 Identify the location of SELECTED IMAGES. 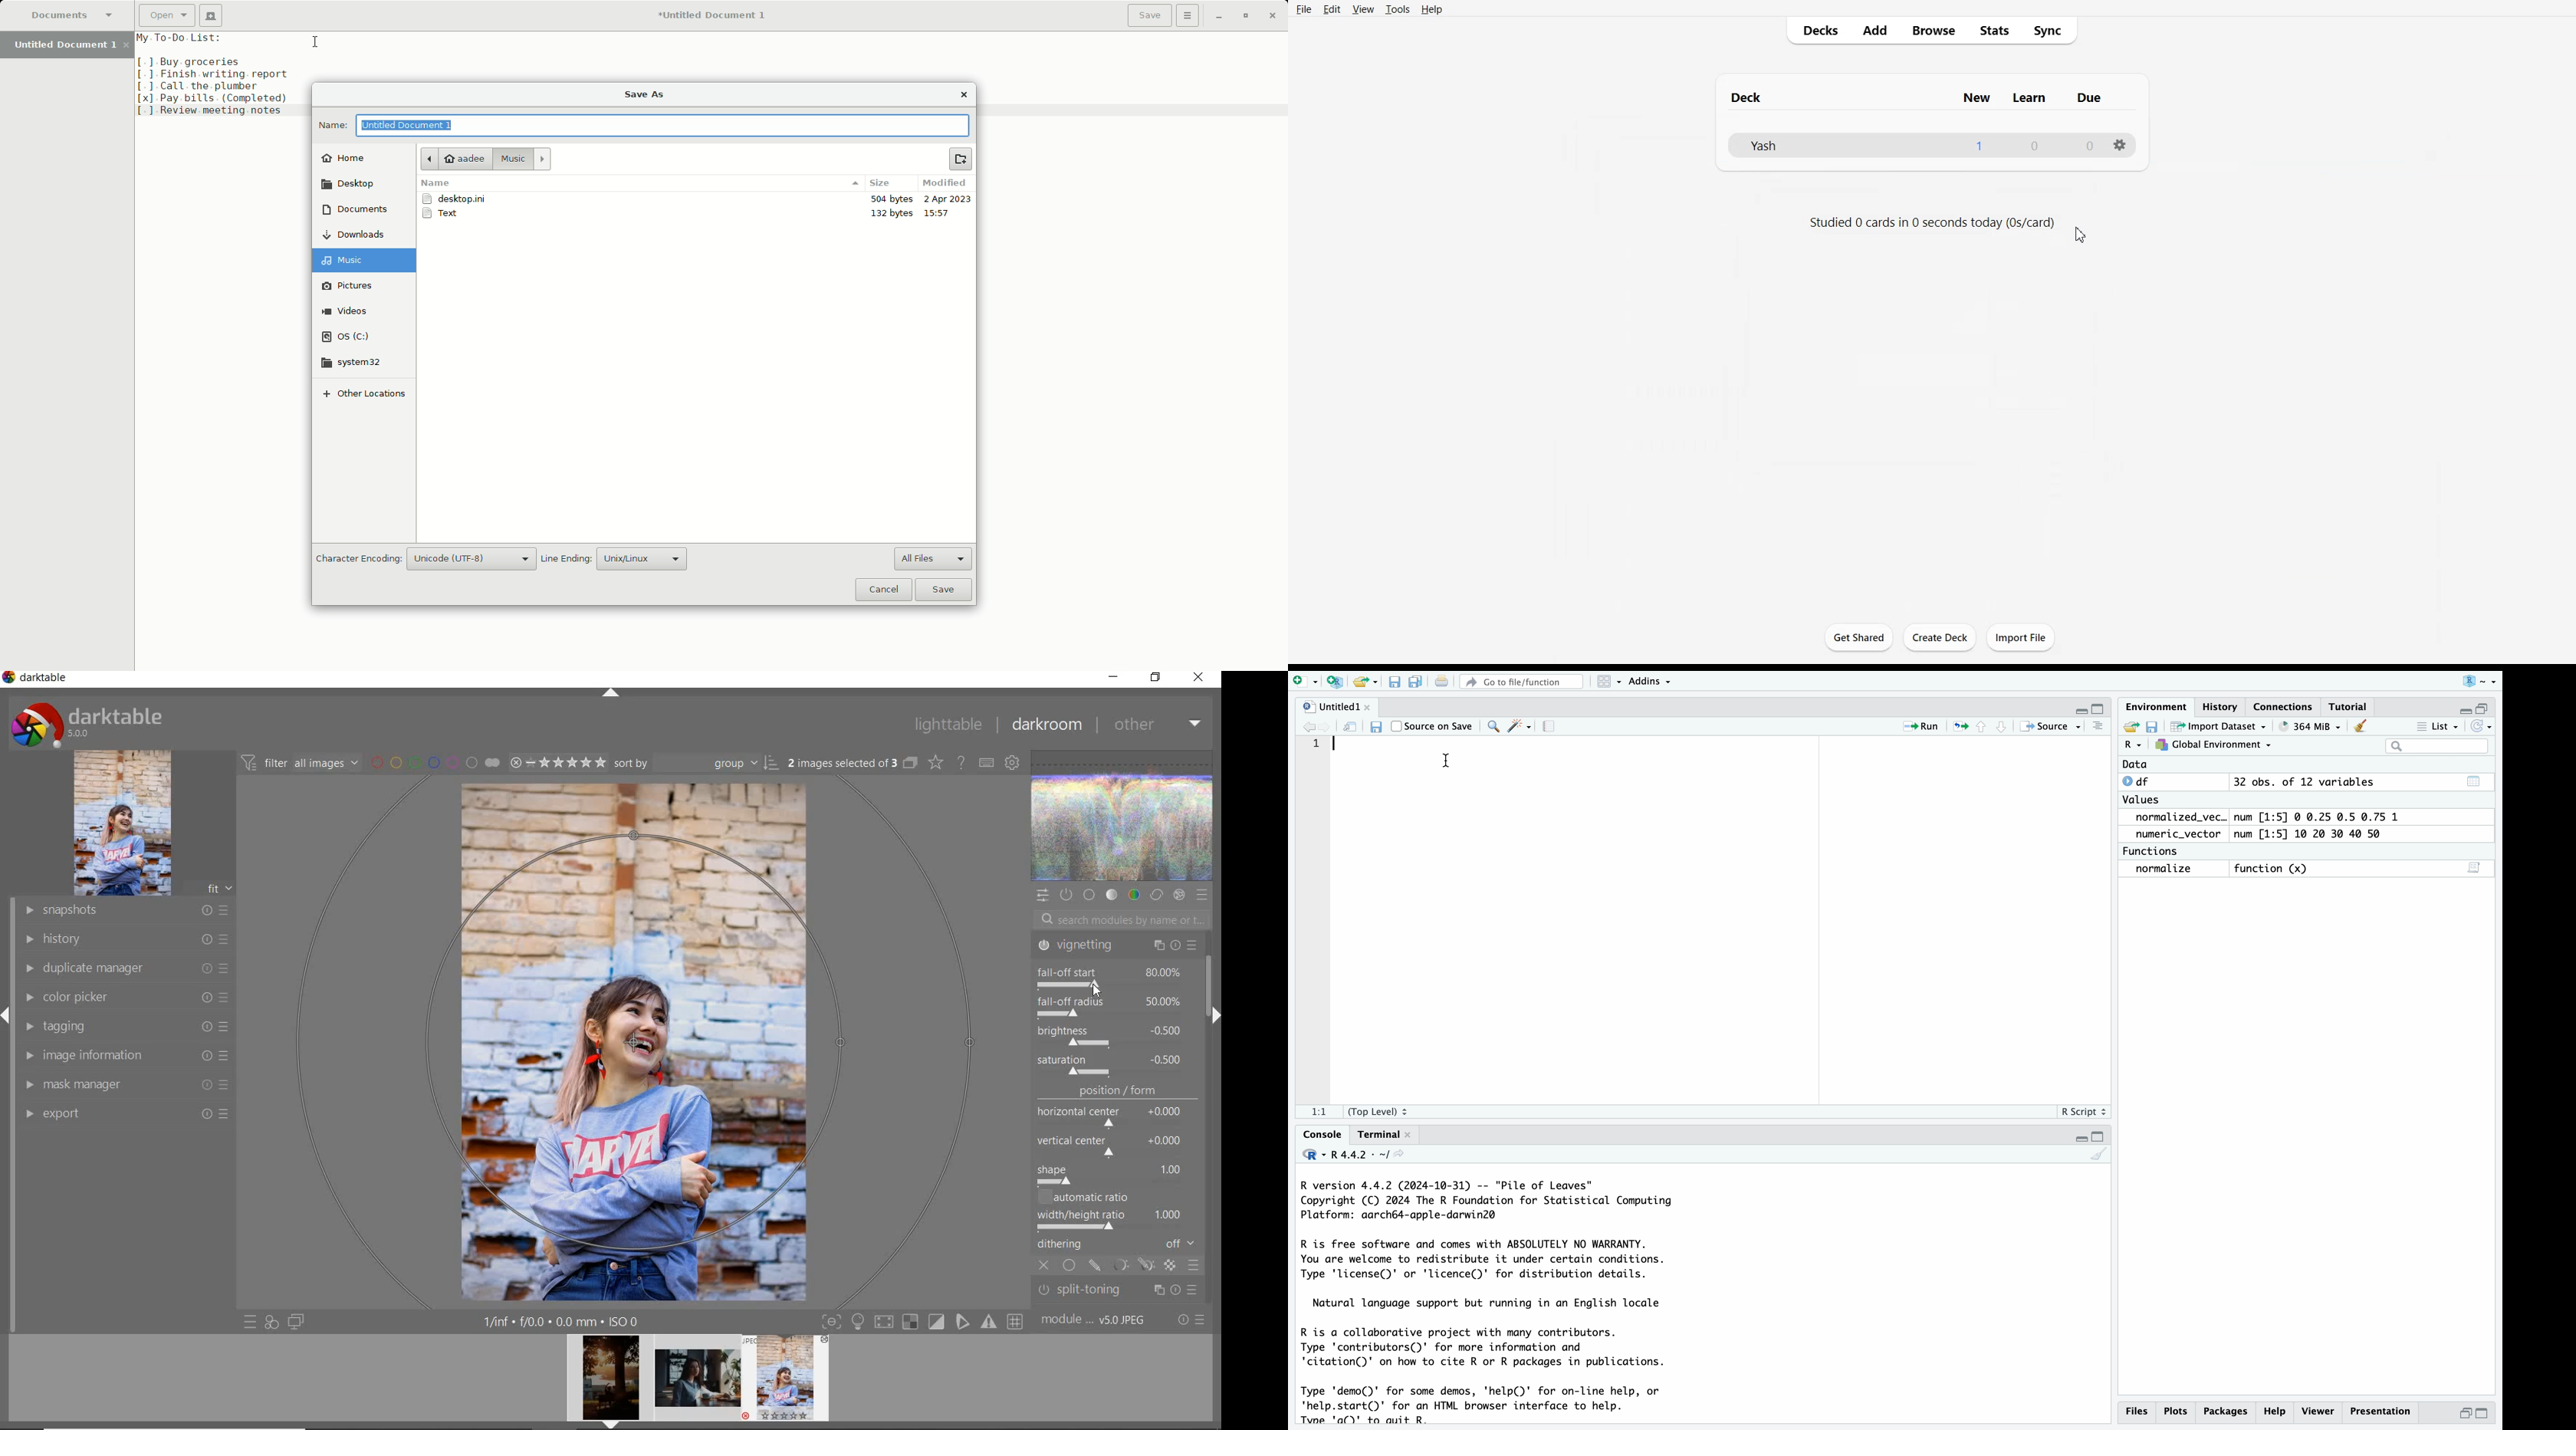
(843, 760).